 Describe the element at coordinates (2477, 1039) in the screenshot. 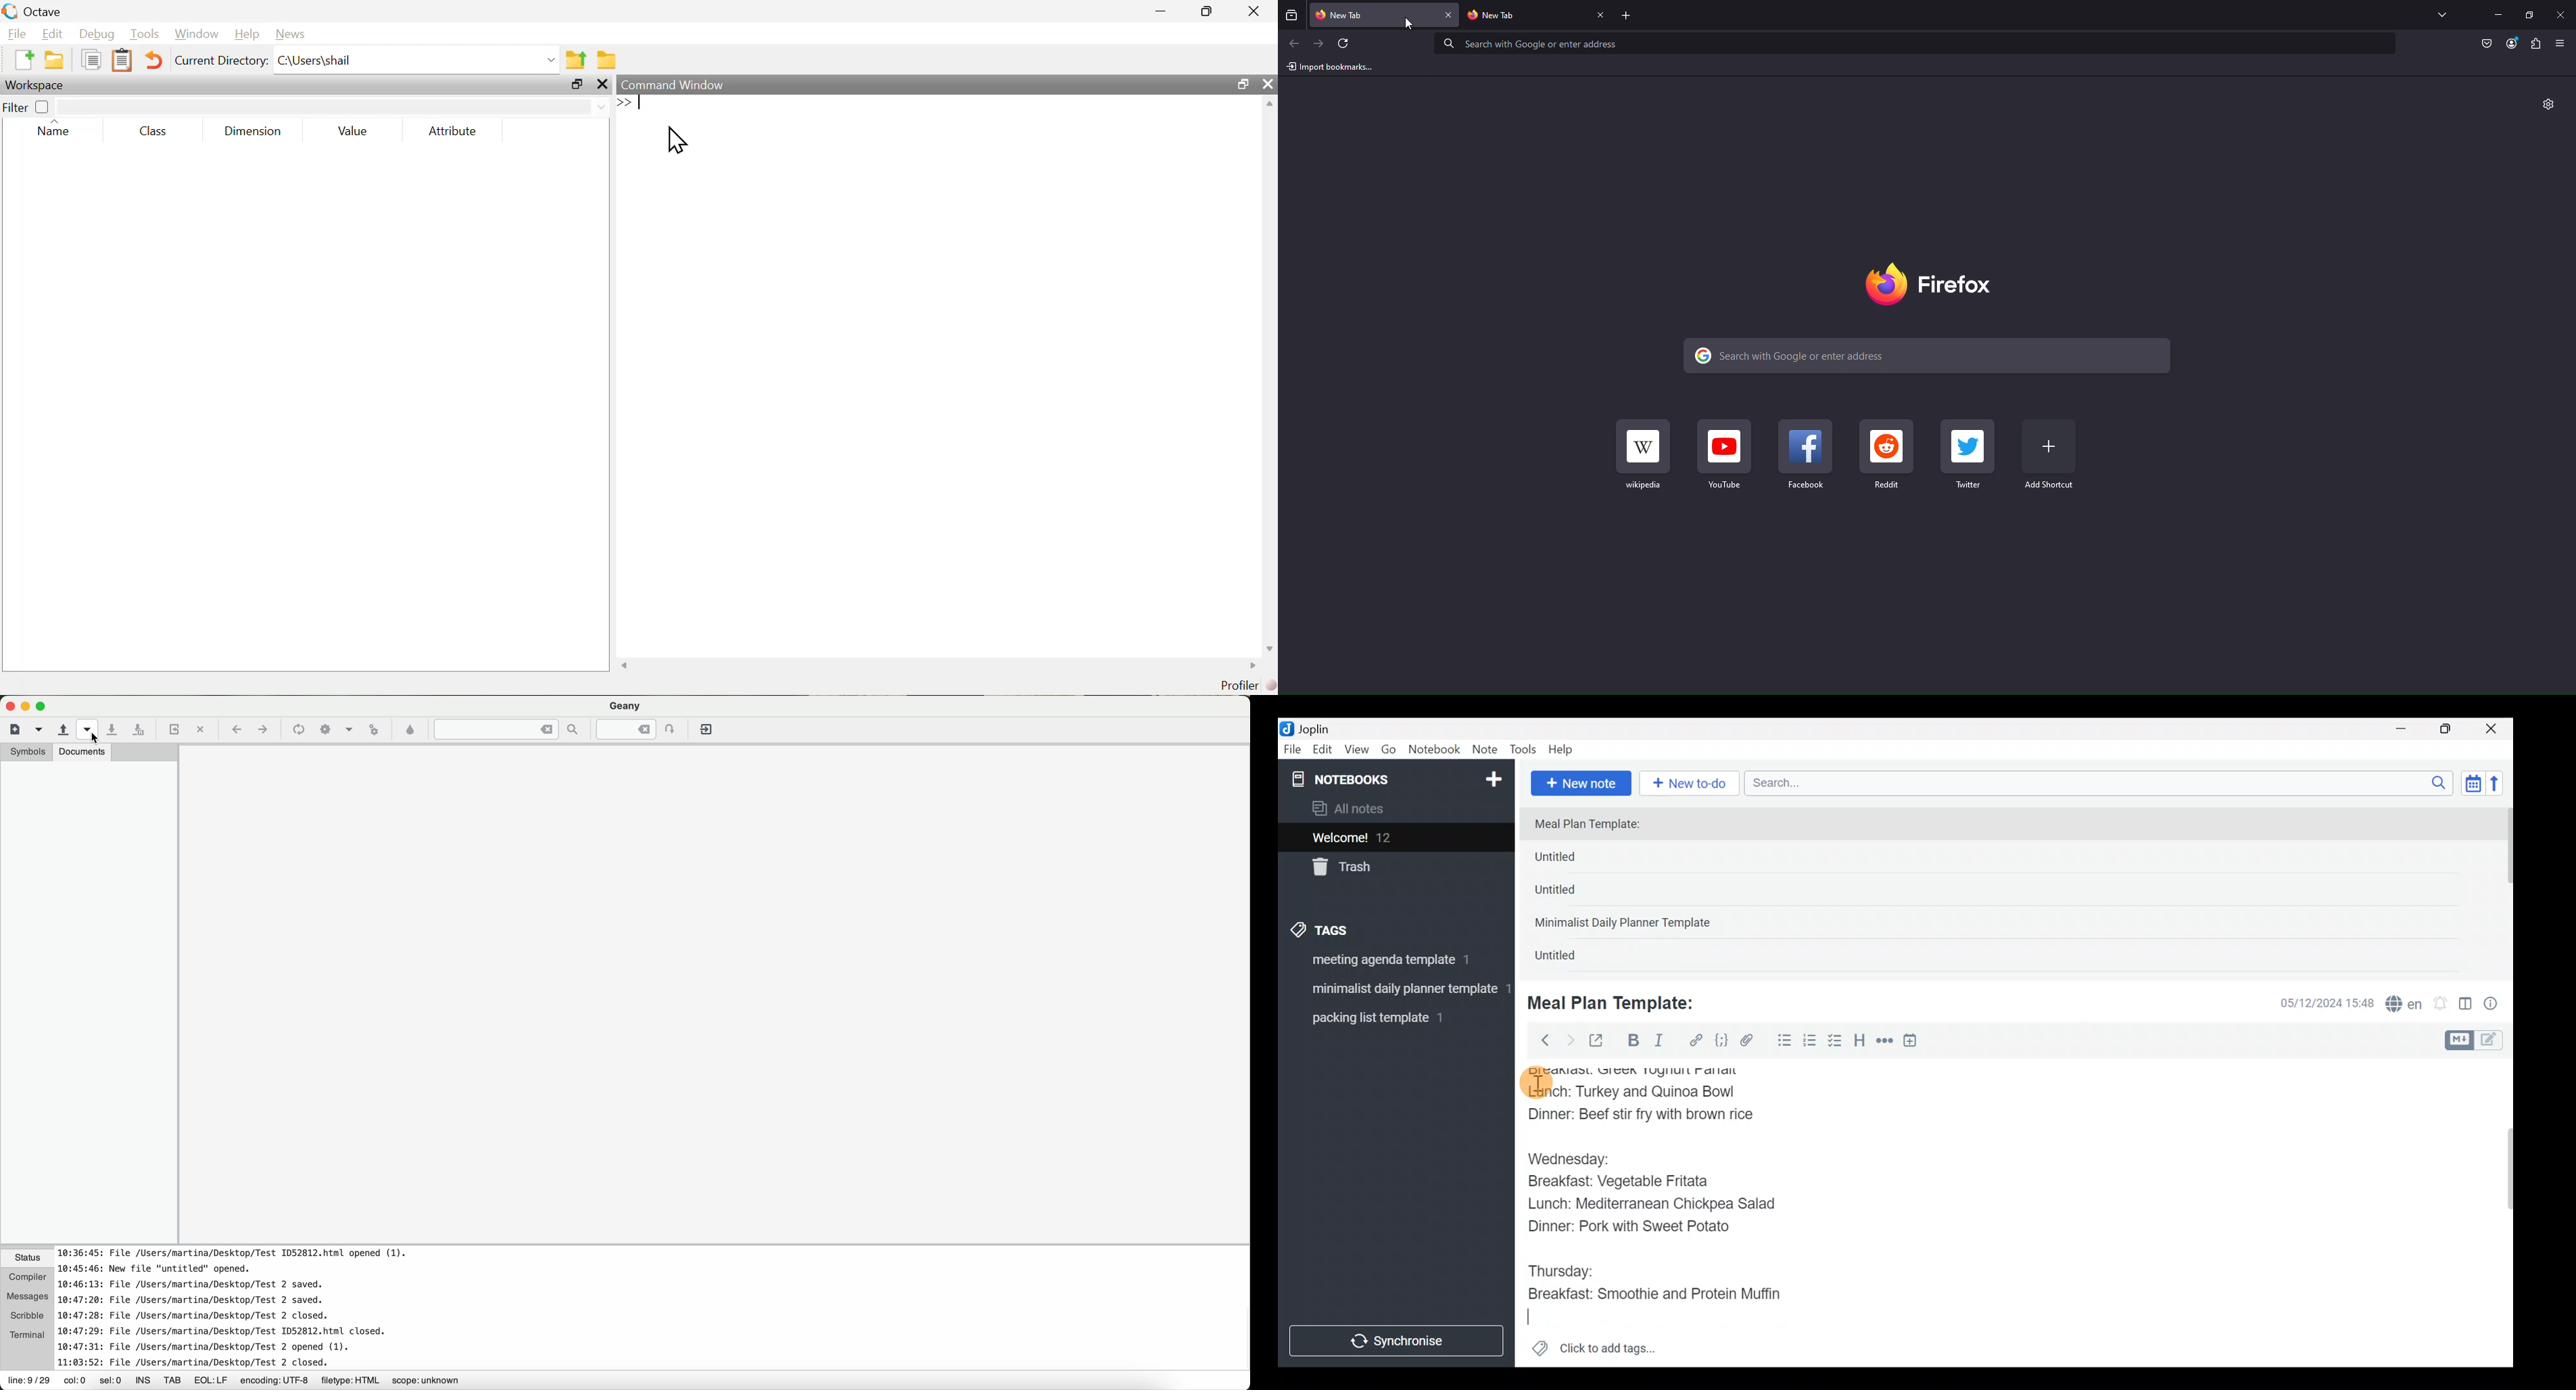

I see `Toggle editors` at that location.